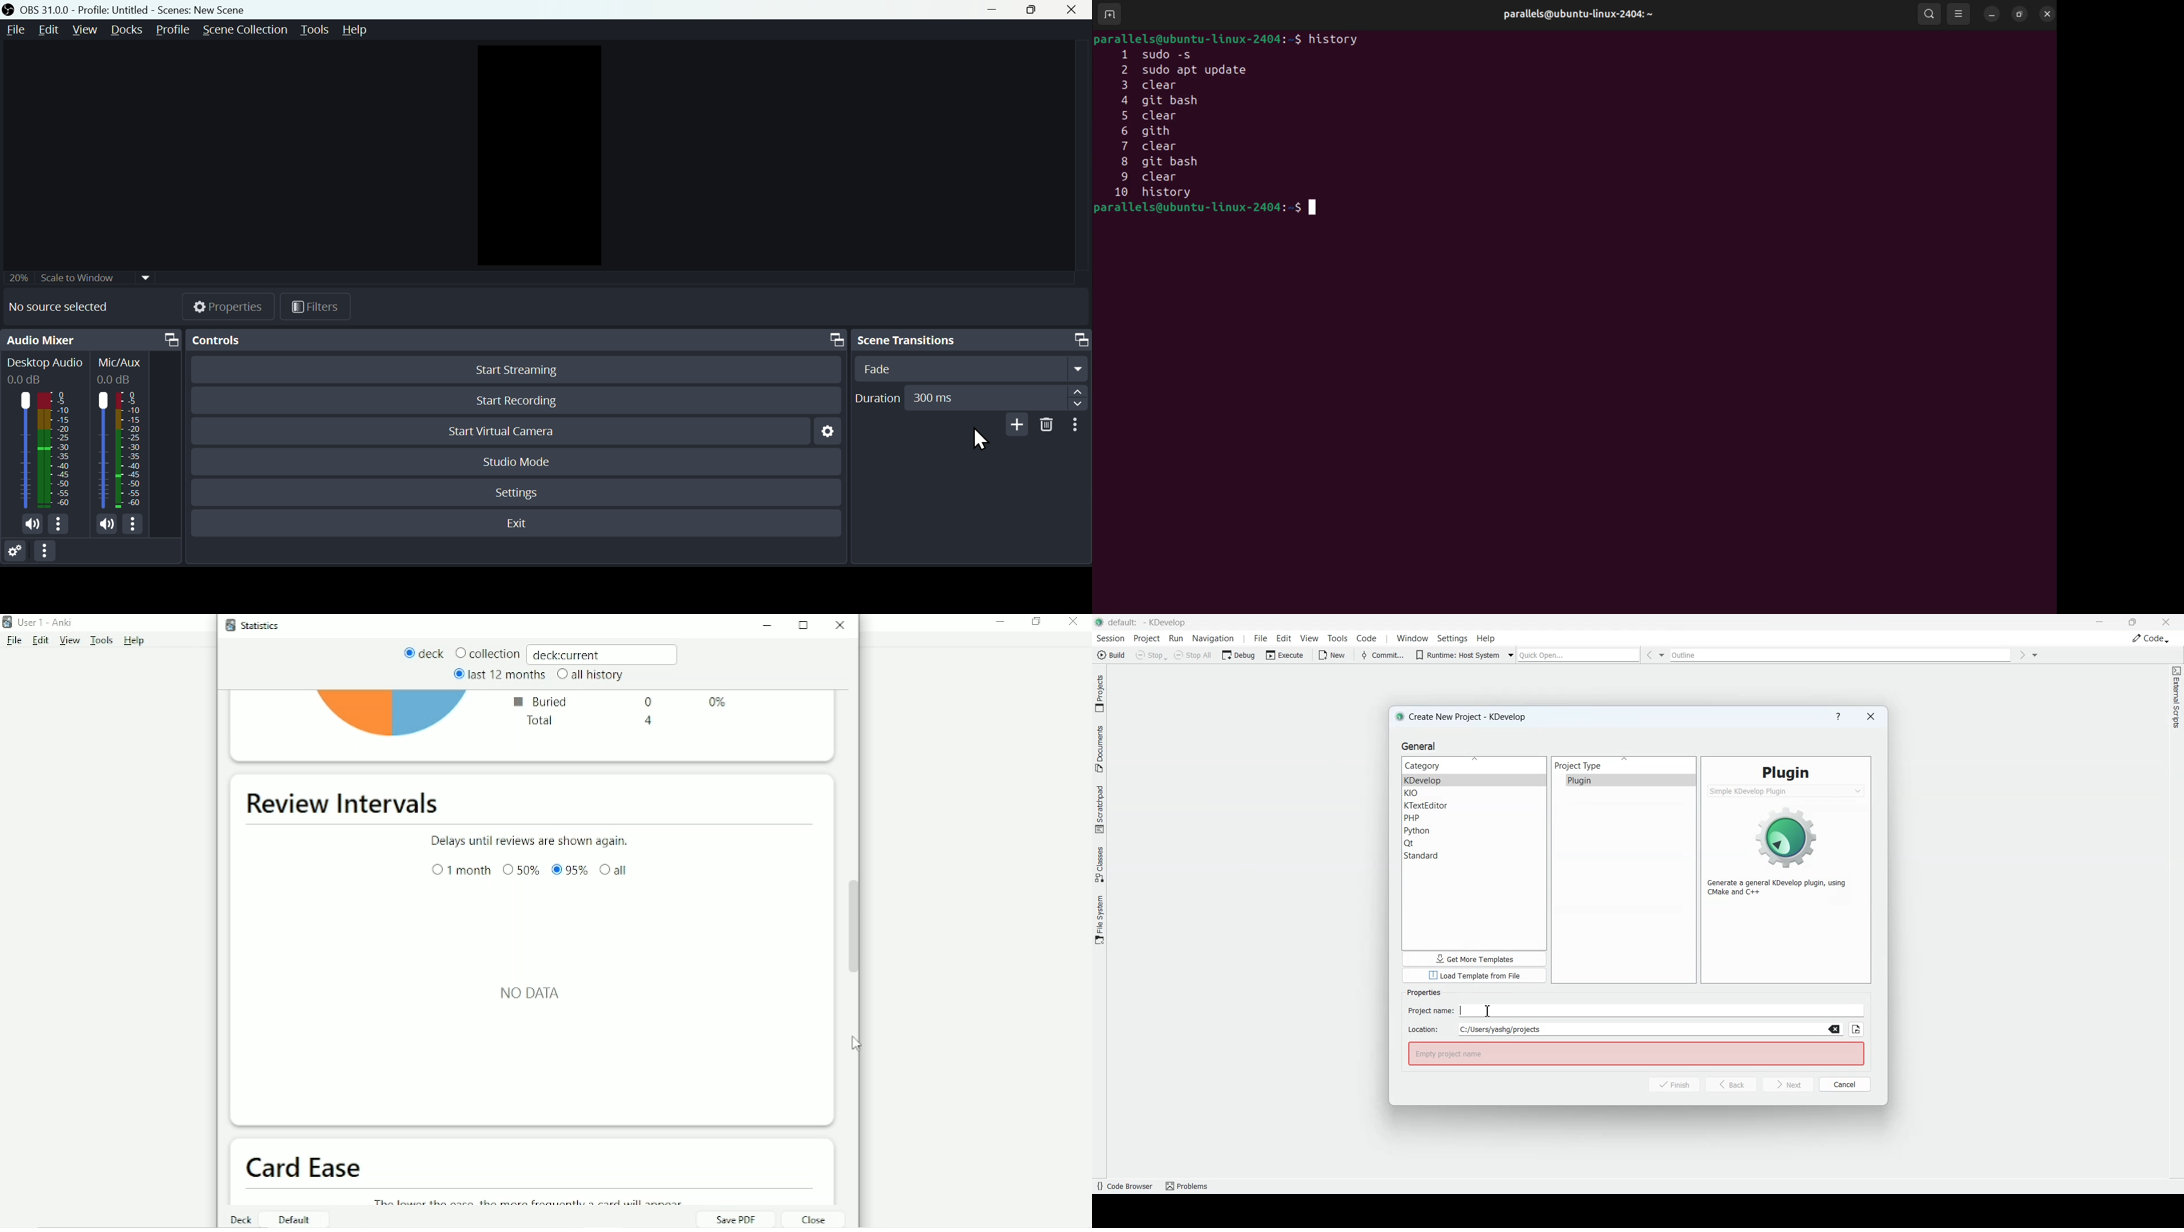  I want to click on Statistics, so click(257, 625).